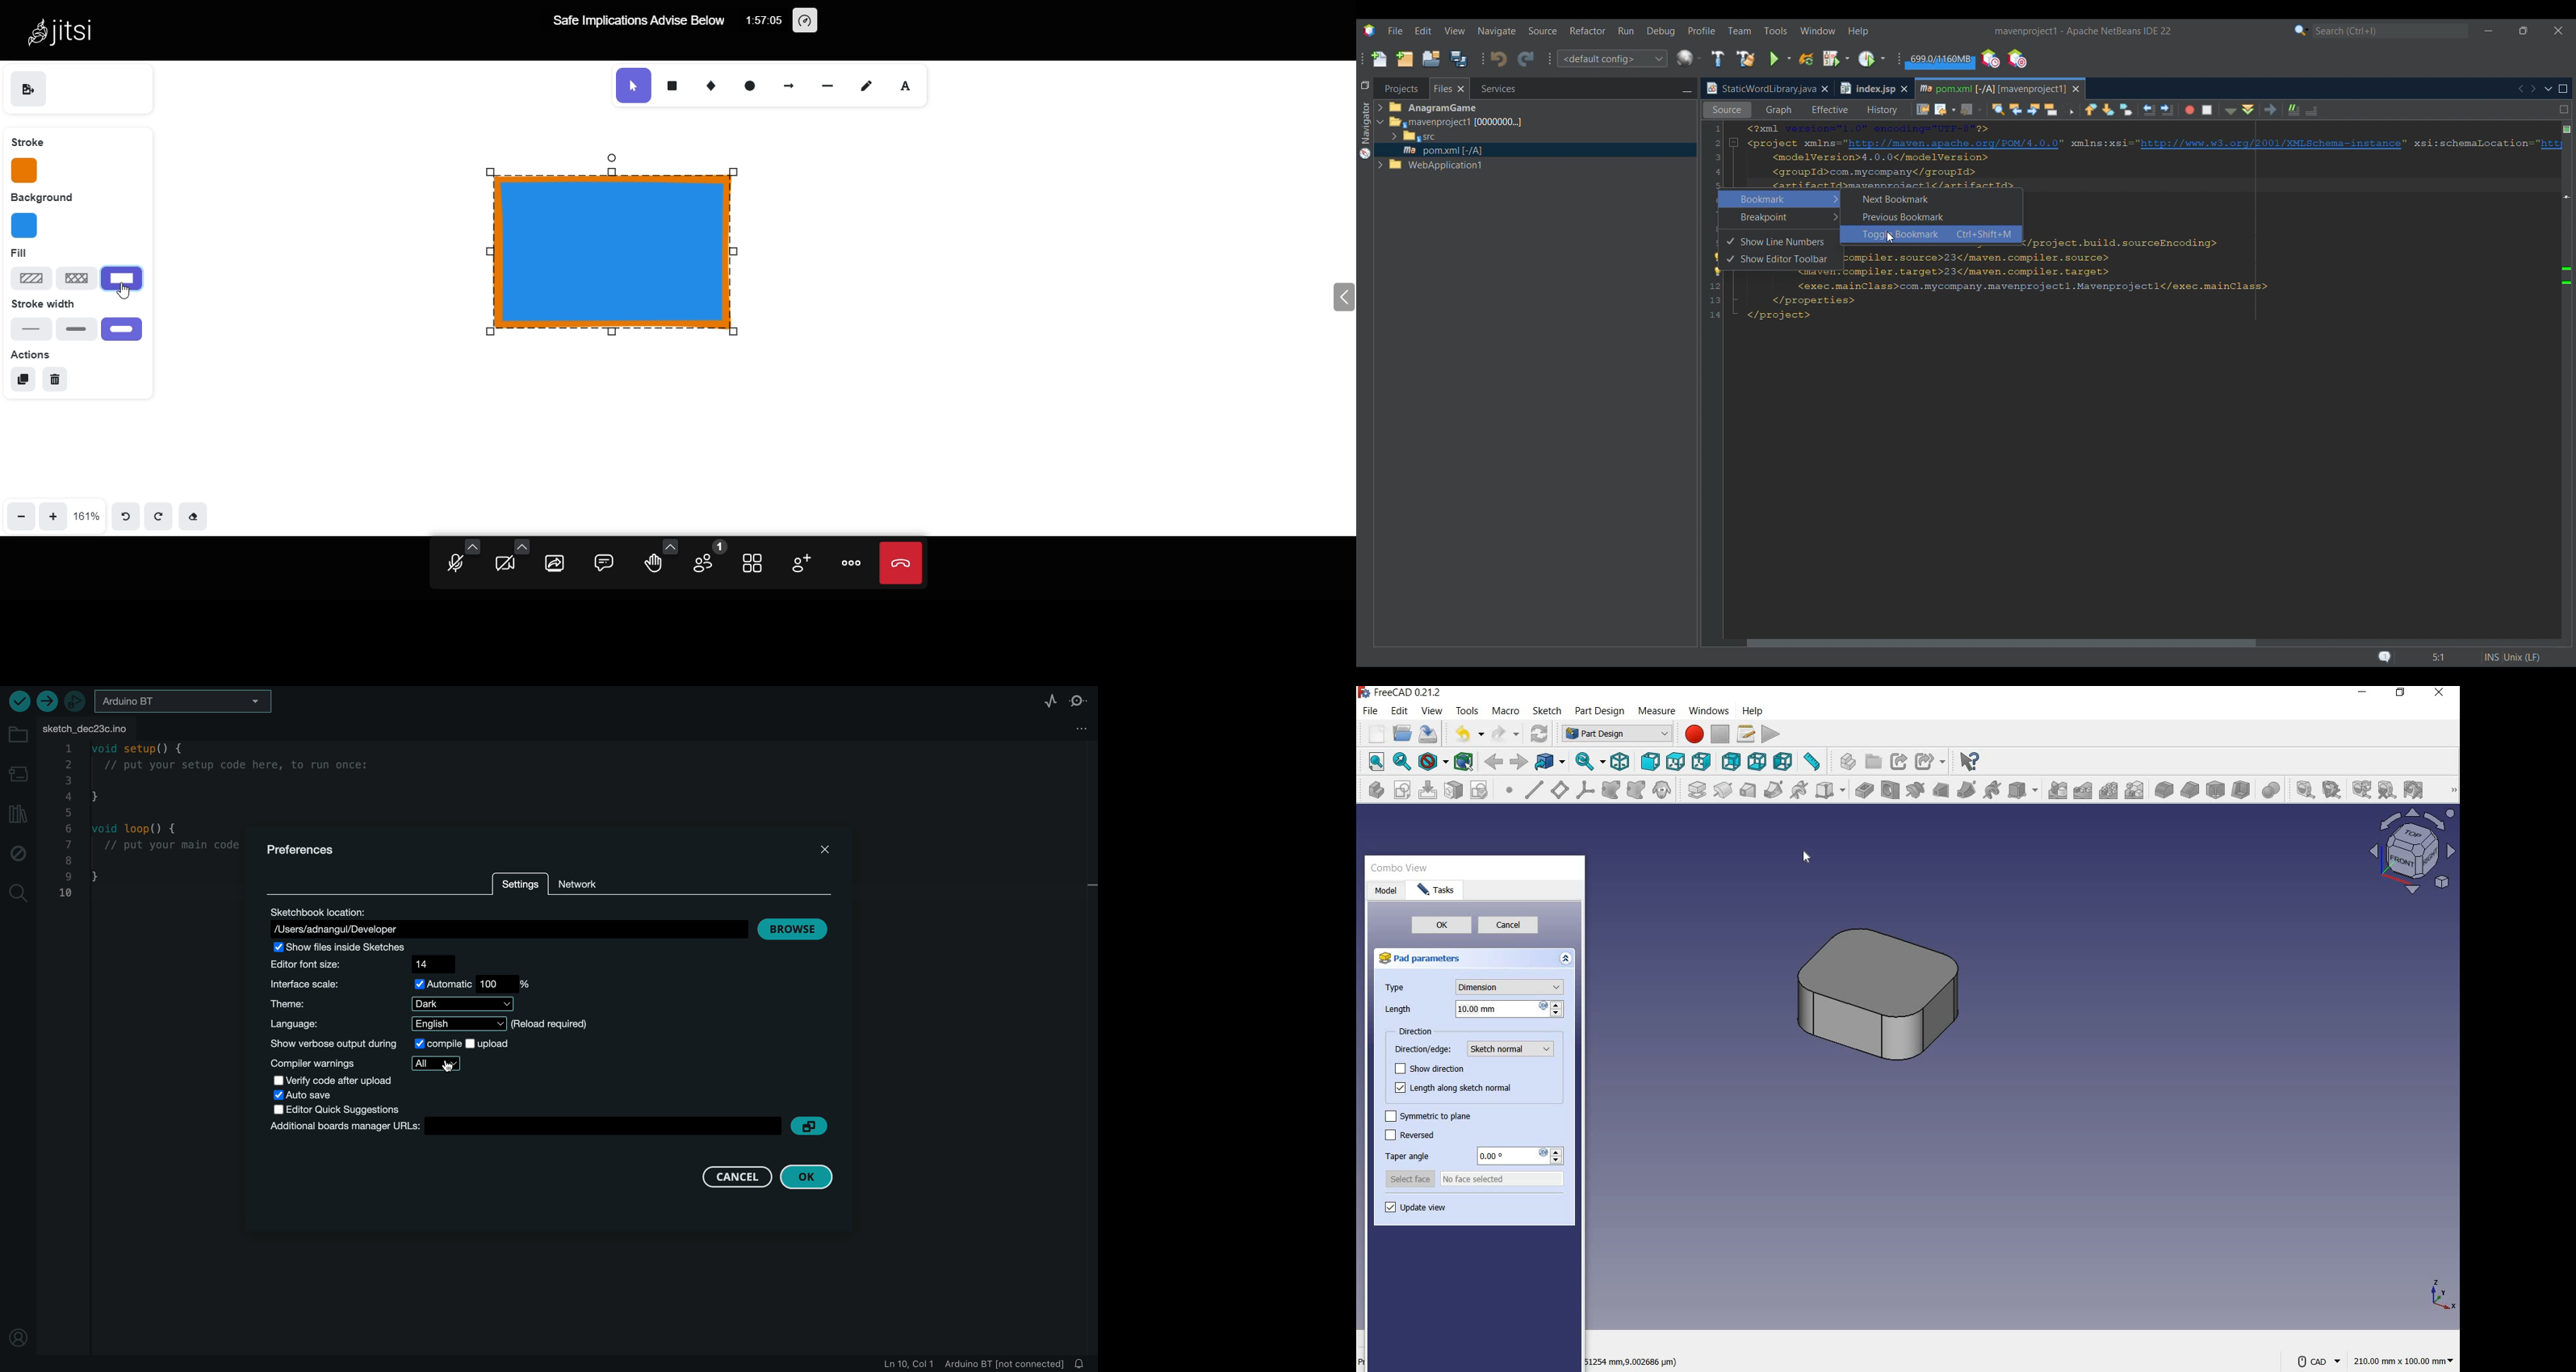 The image size is (2576, 1372). Describe the element at coordinates (1587, 30) in the screenshot. I see `Refactor menu` at that location.